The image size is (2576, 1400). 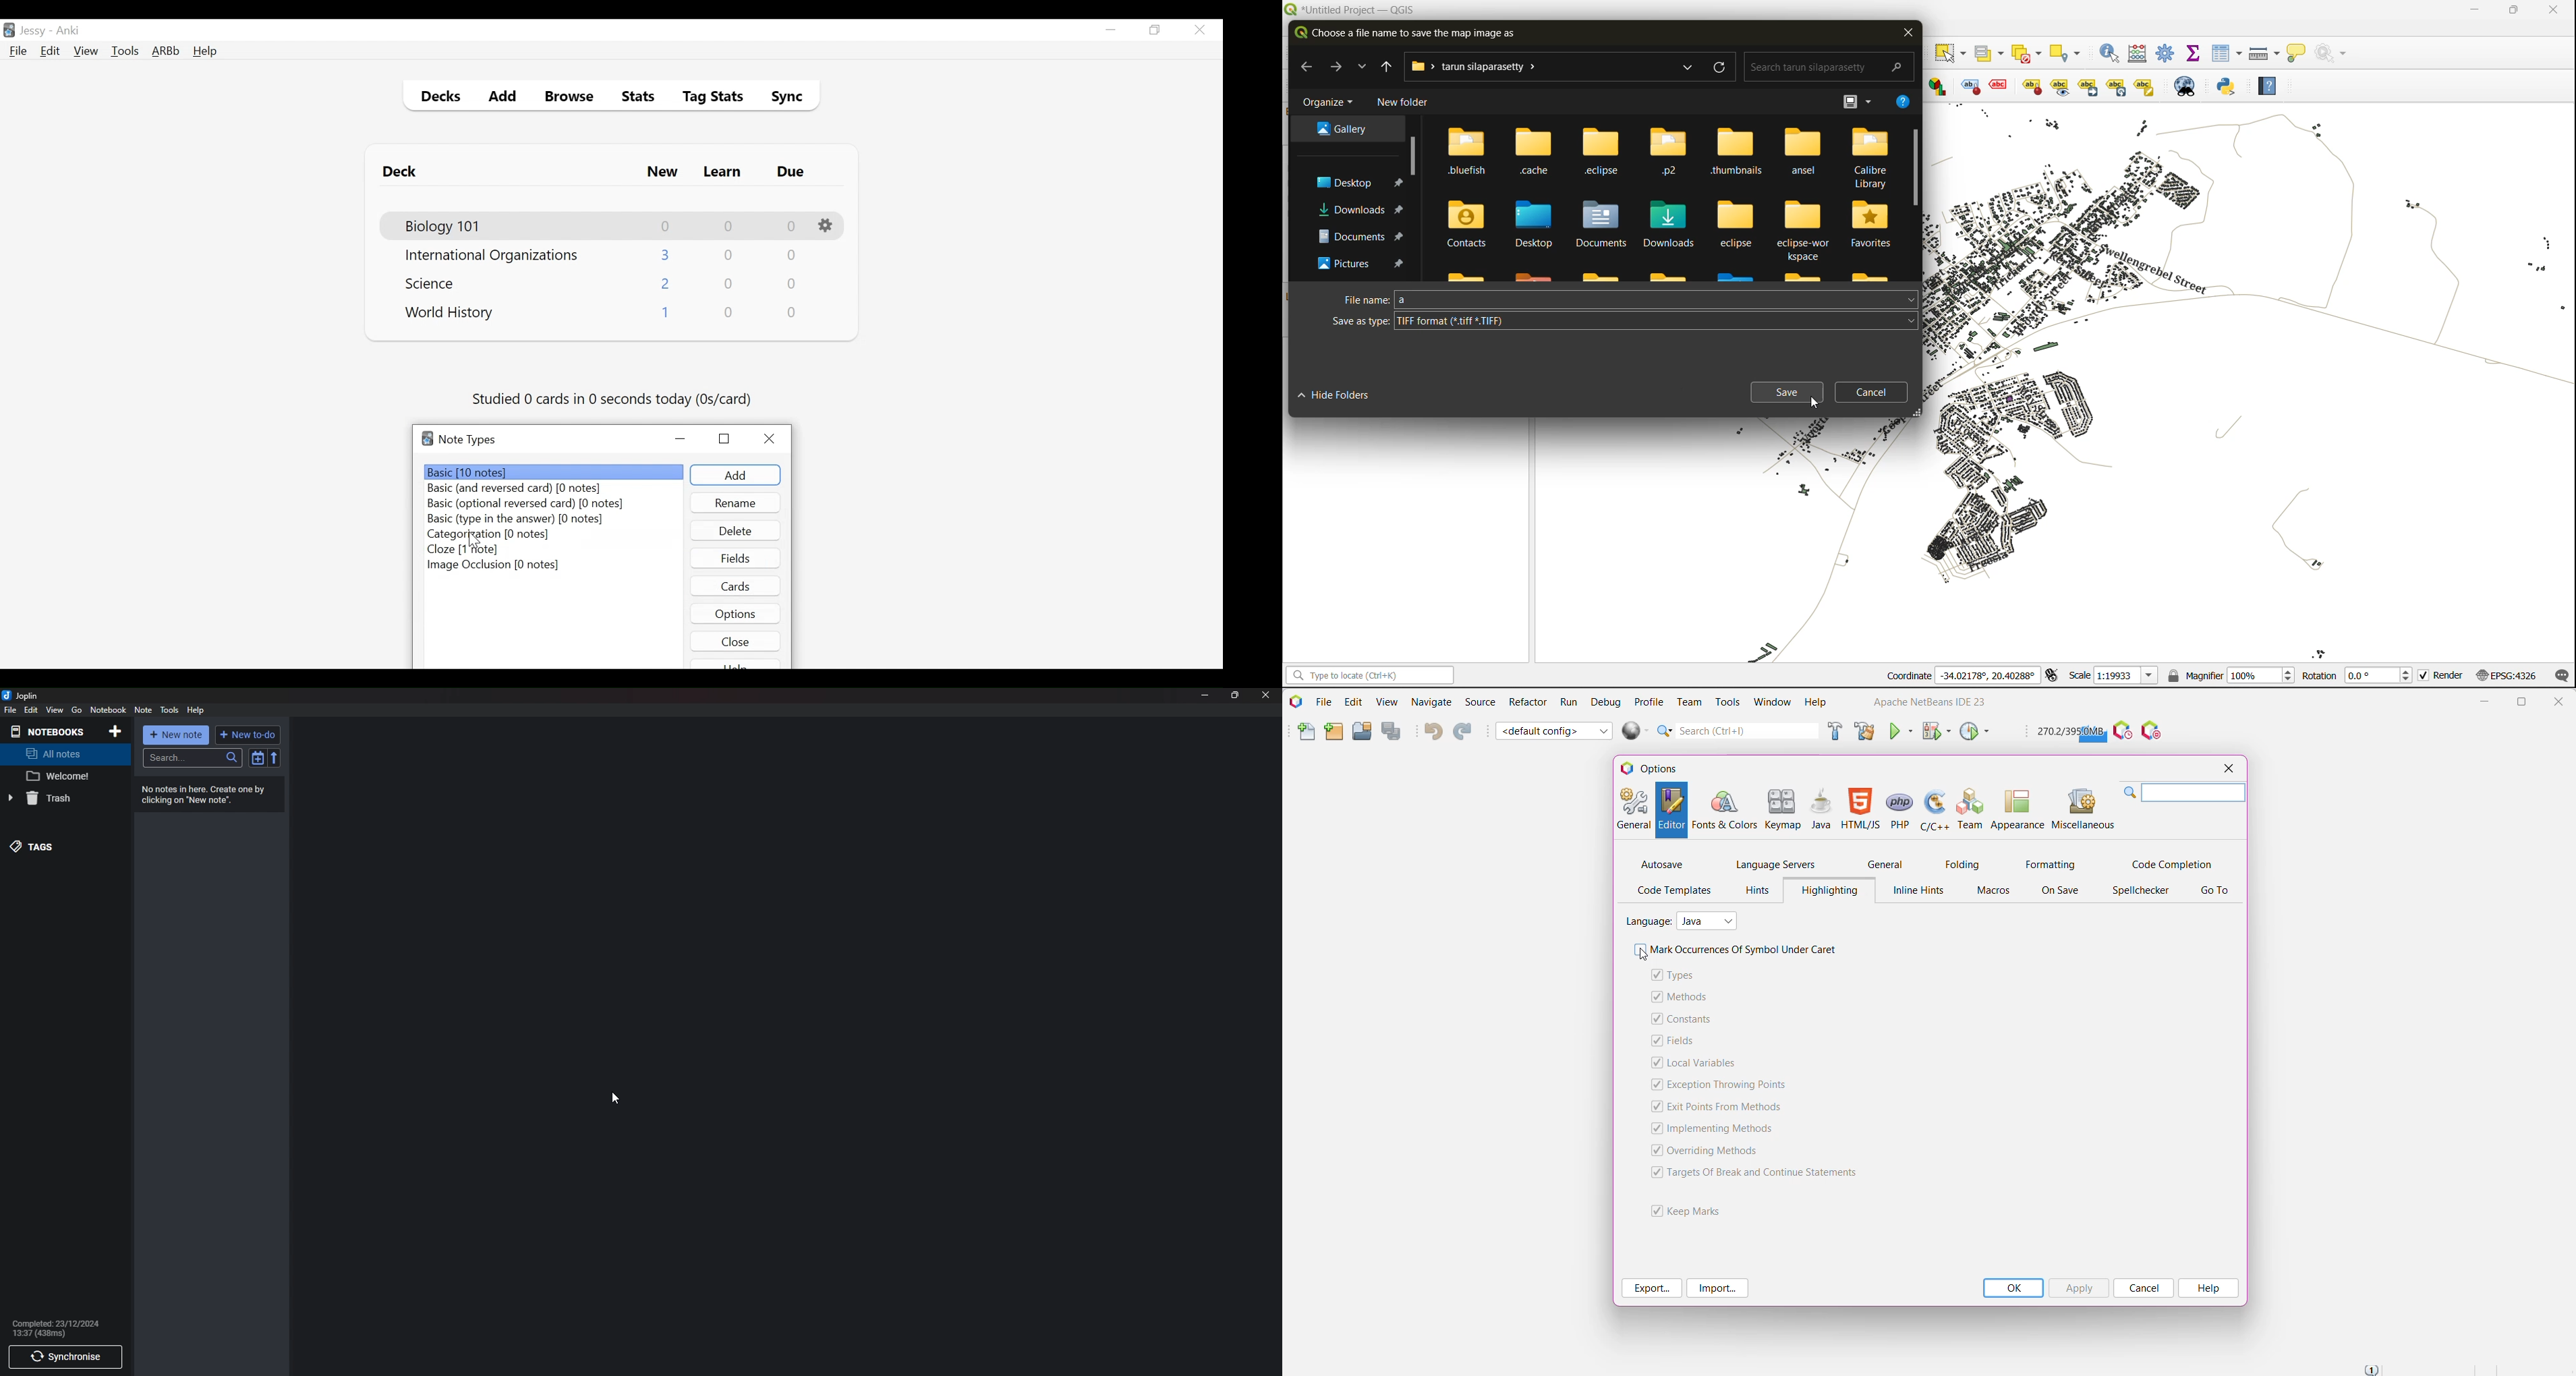 What do you see at coordinates (61, 777) in the screenshot?
I see `Welcome` at bounding box center [61, 777].